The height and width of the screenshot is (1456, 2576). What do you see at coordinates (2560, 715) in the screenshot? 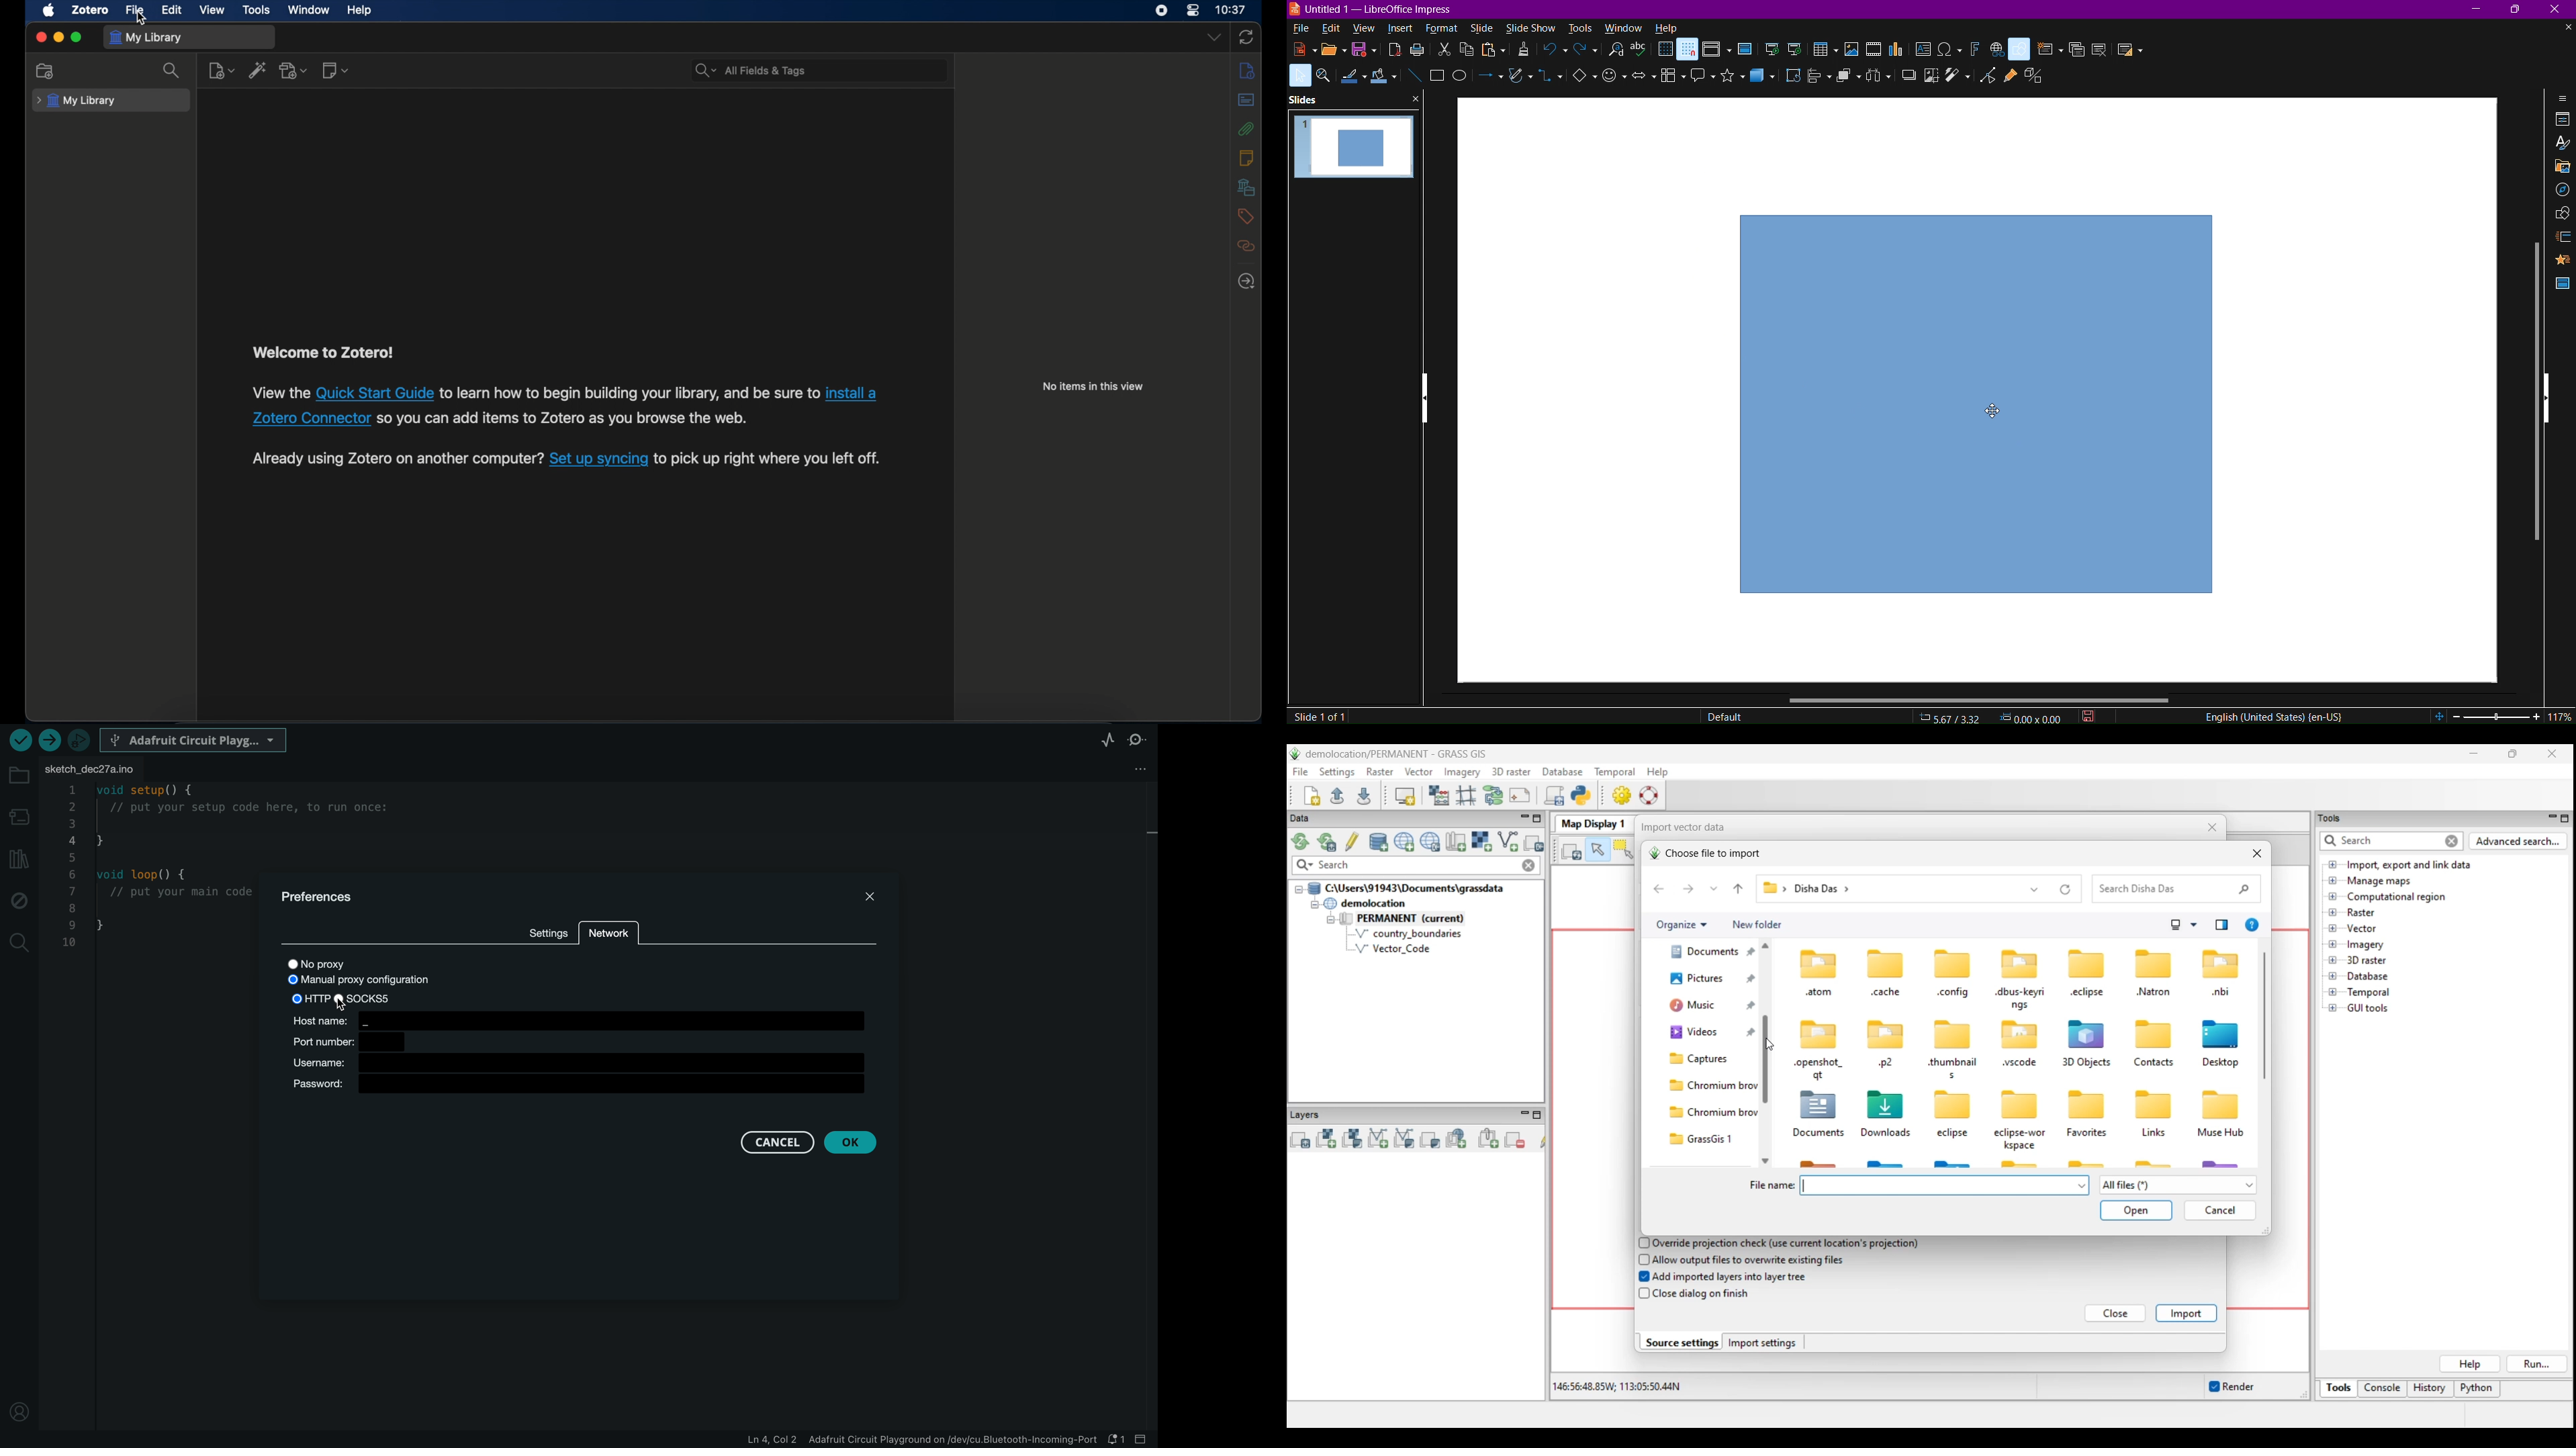
I see `zoom factor` at bounding box center [2560, 715].